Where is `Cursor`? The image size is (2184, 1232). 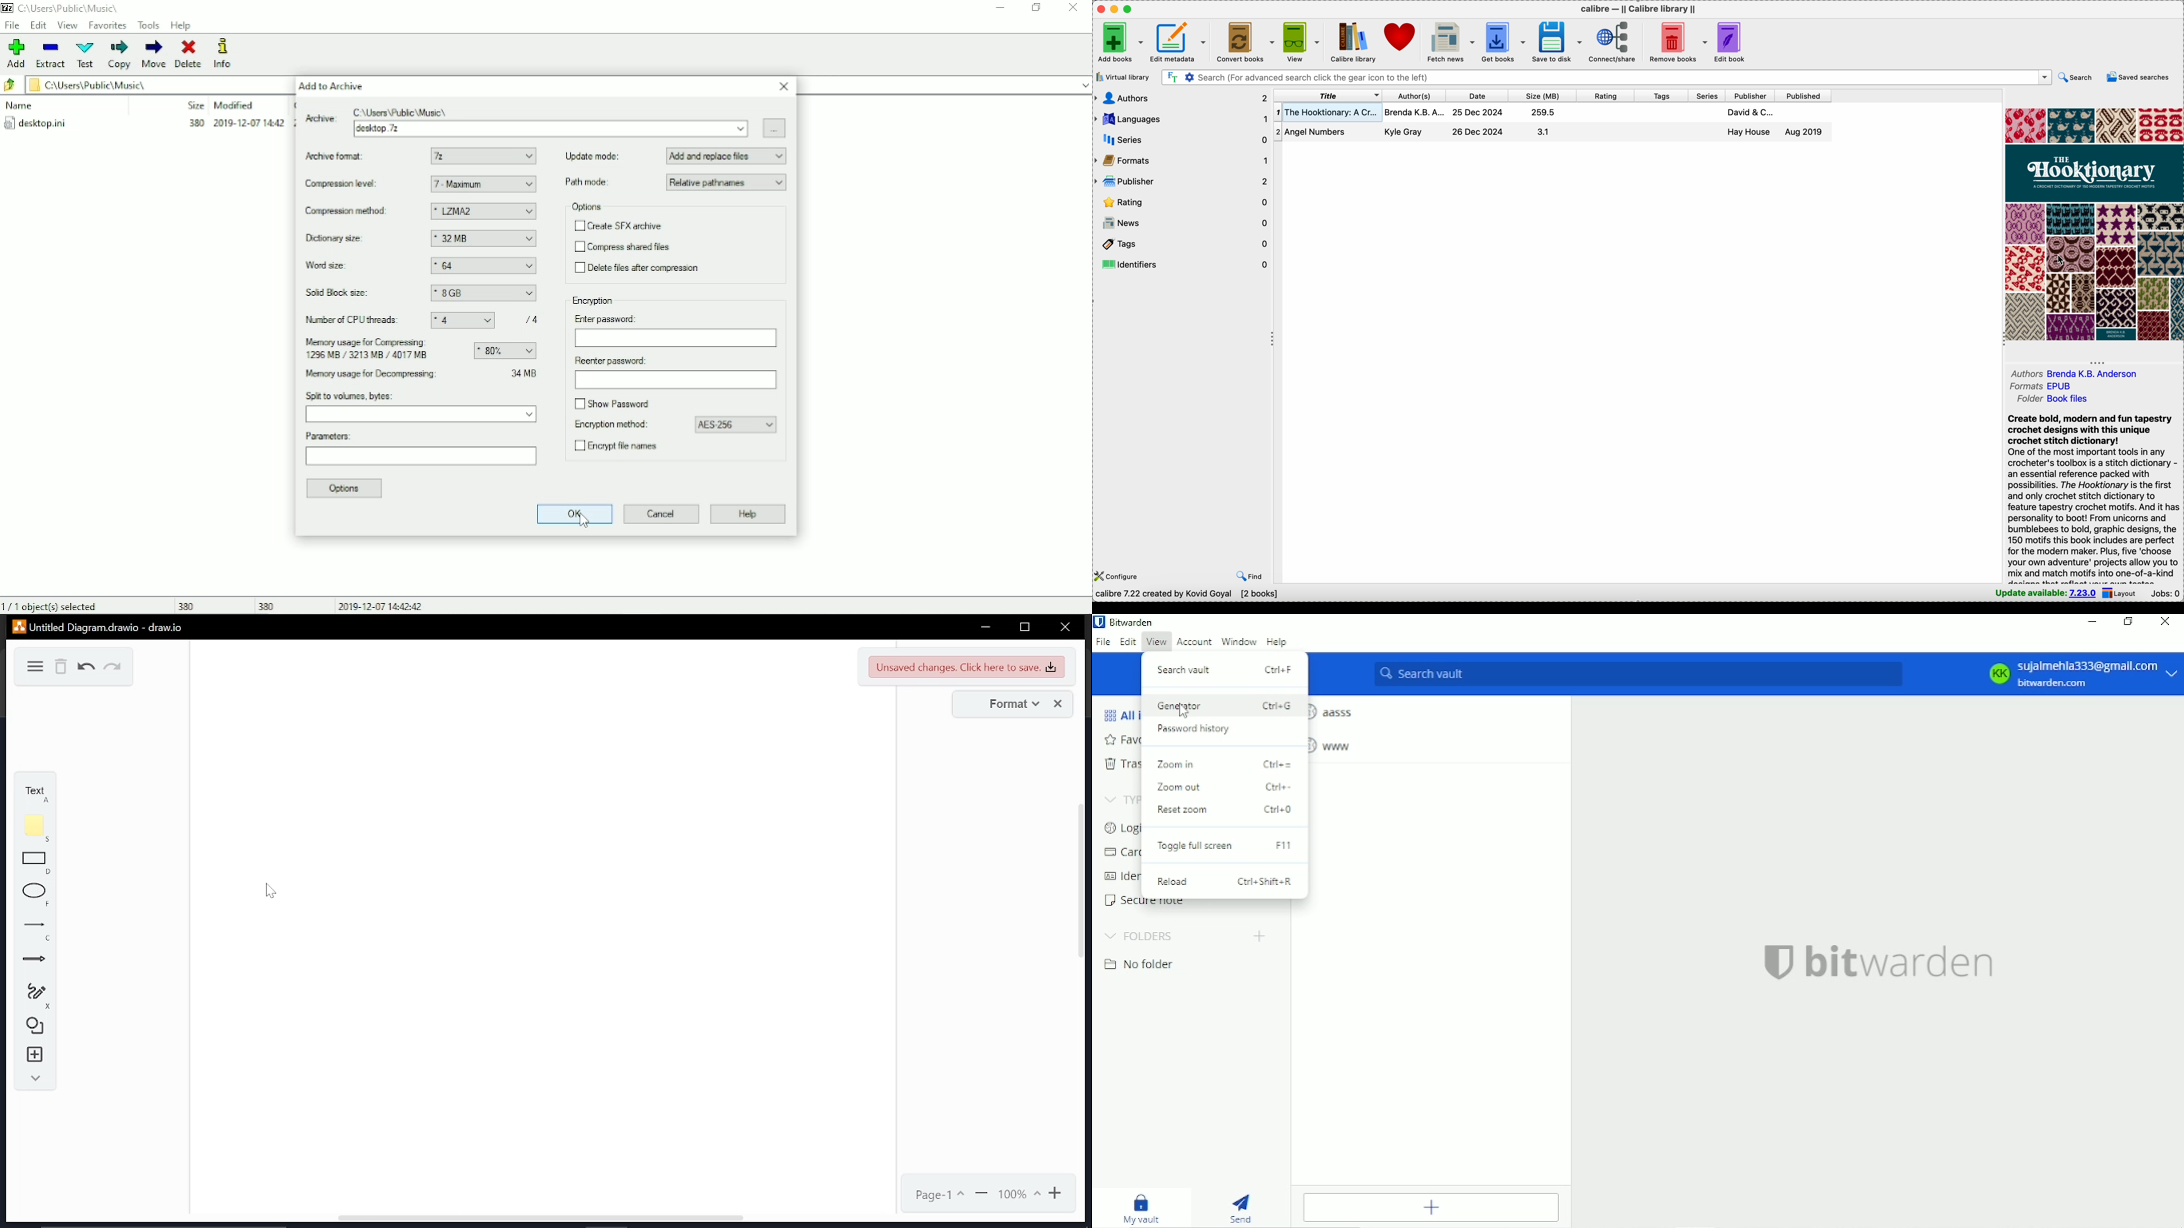 Cursor is located at coordinates (585, 521).